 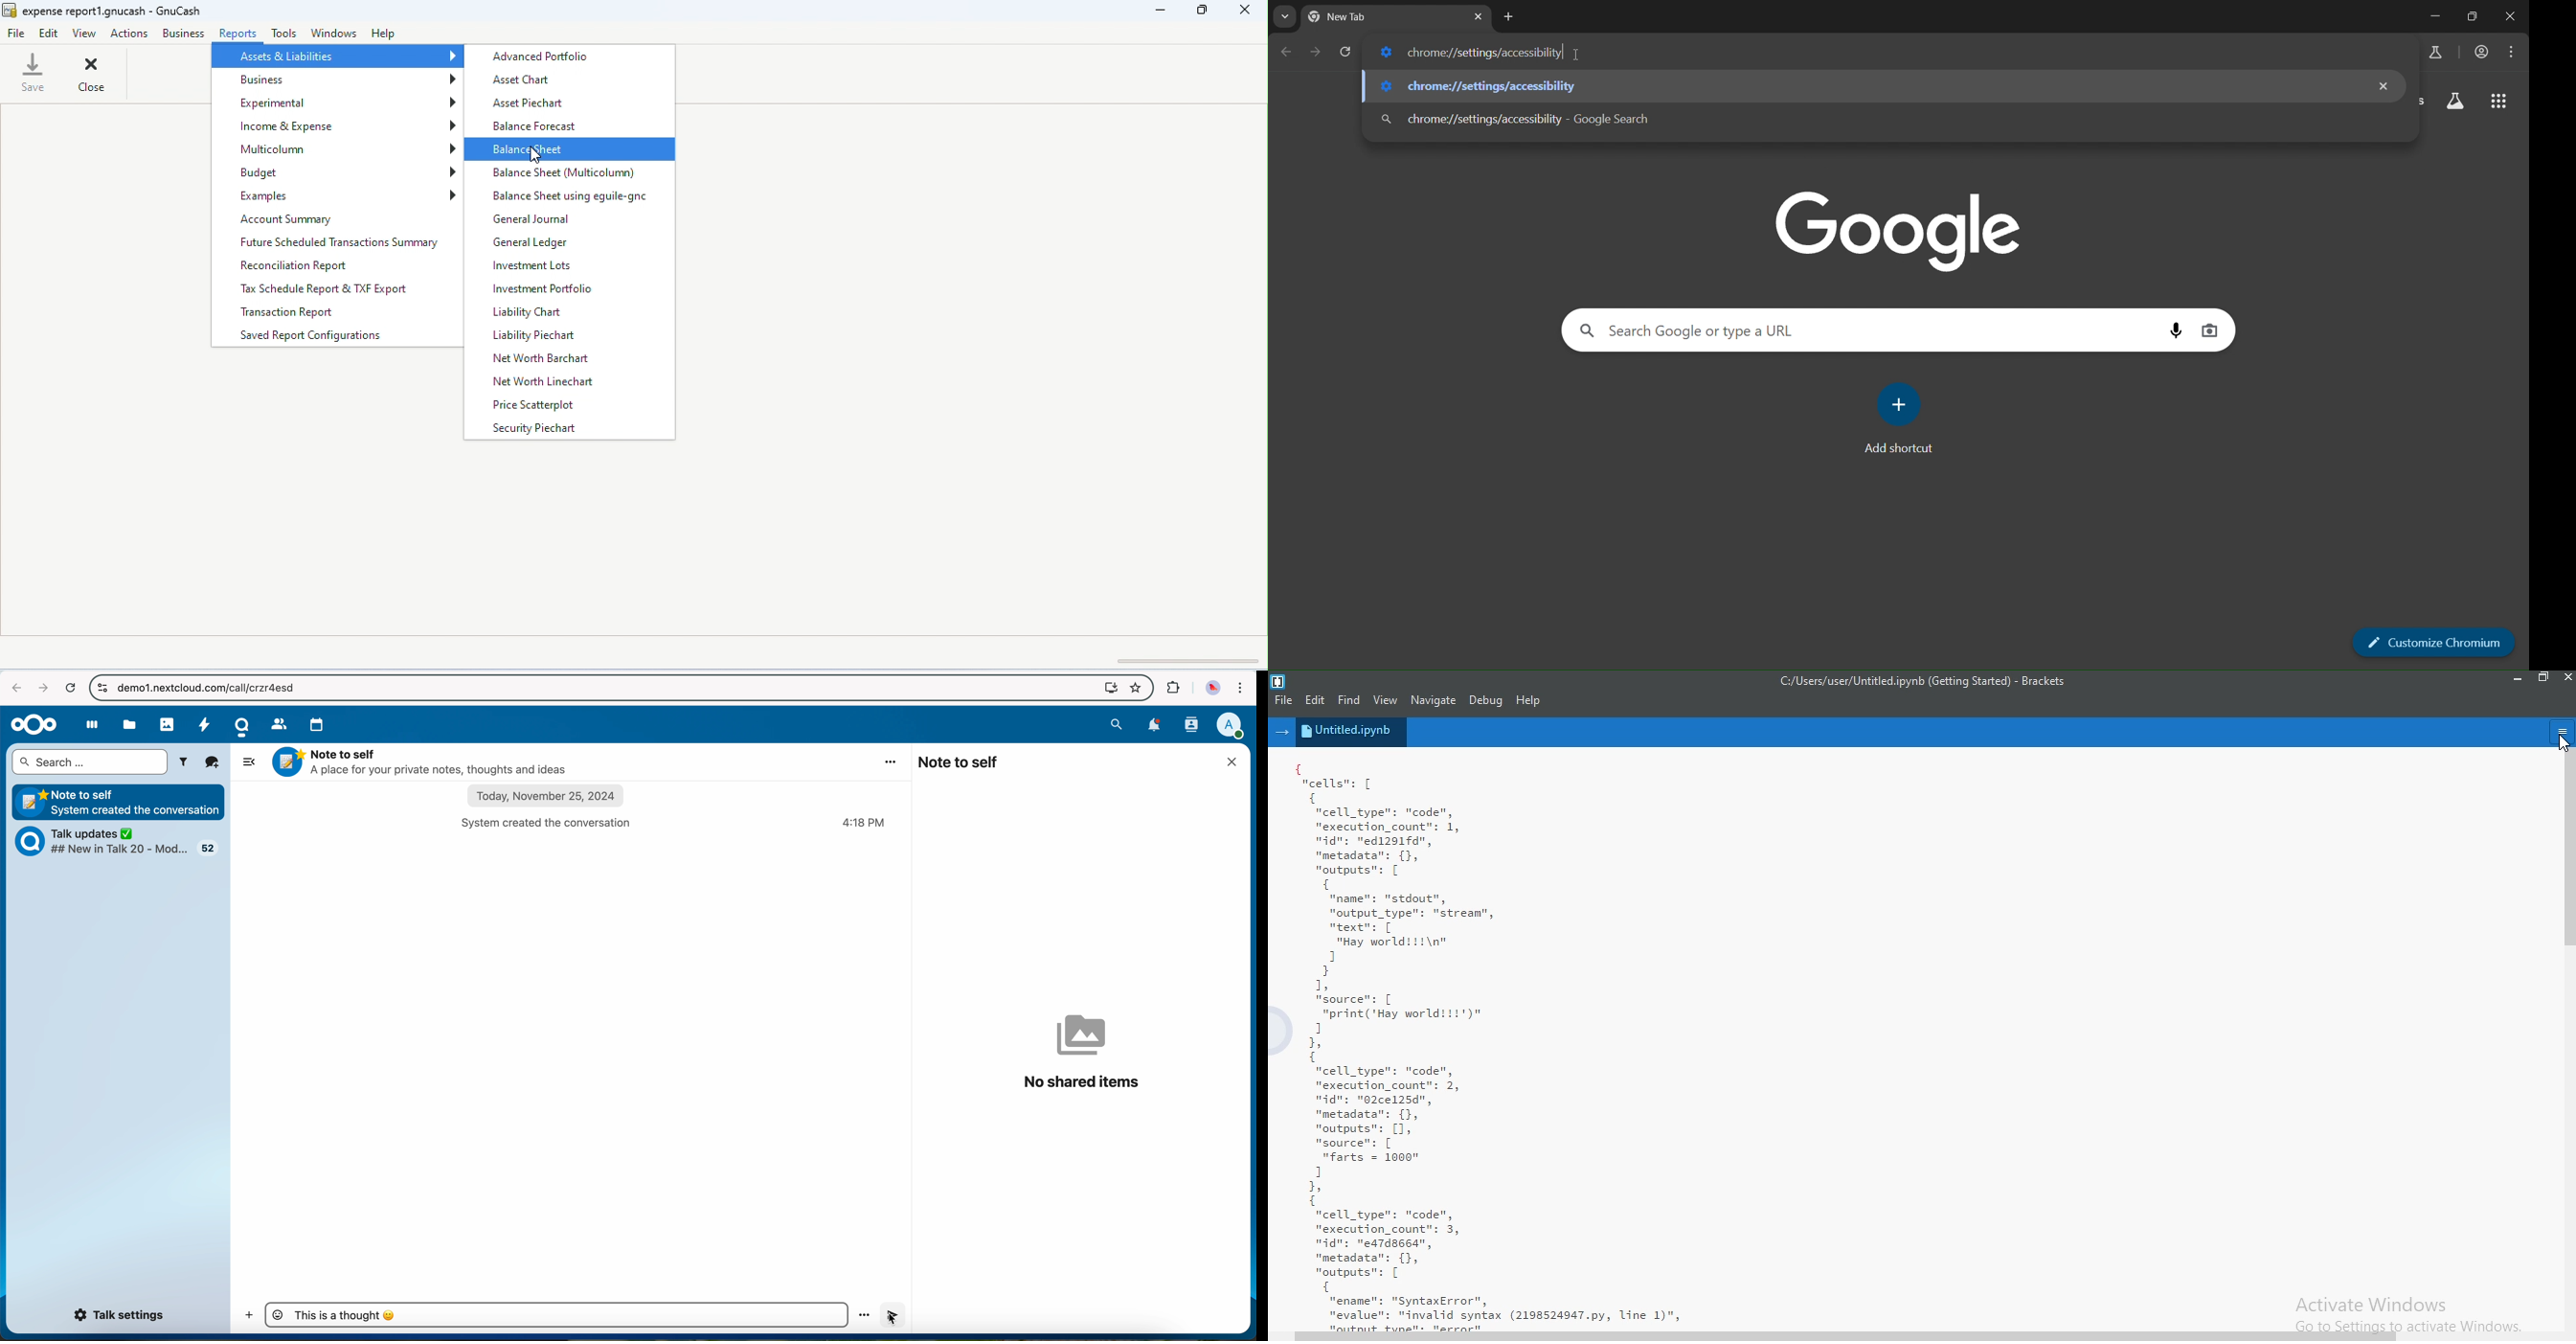 What do you see at coordinates (1108, 688) in the screenshot?
I see `screen` at bounding box center [1108, 688].